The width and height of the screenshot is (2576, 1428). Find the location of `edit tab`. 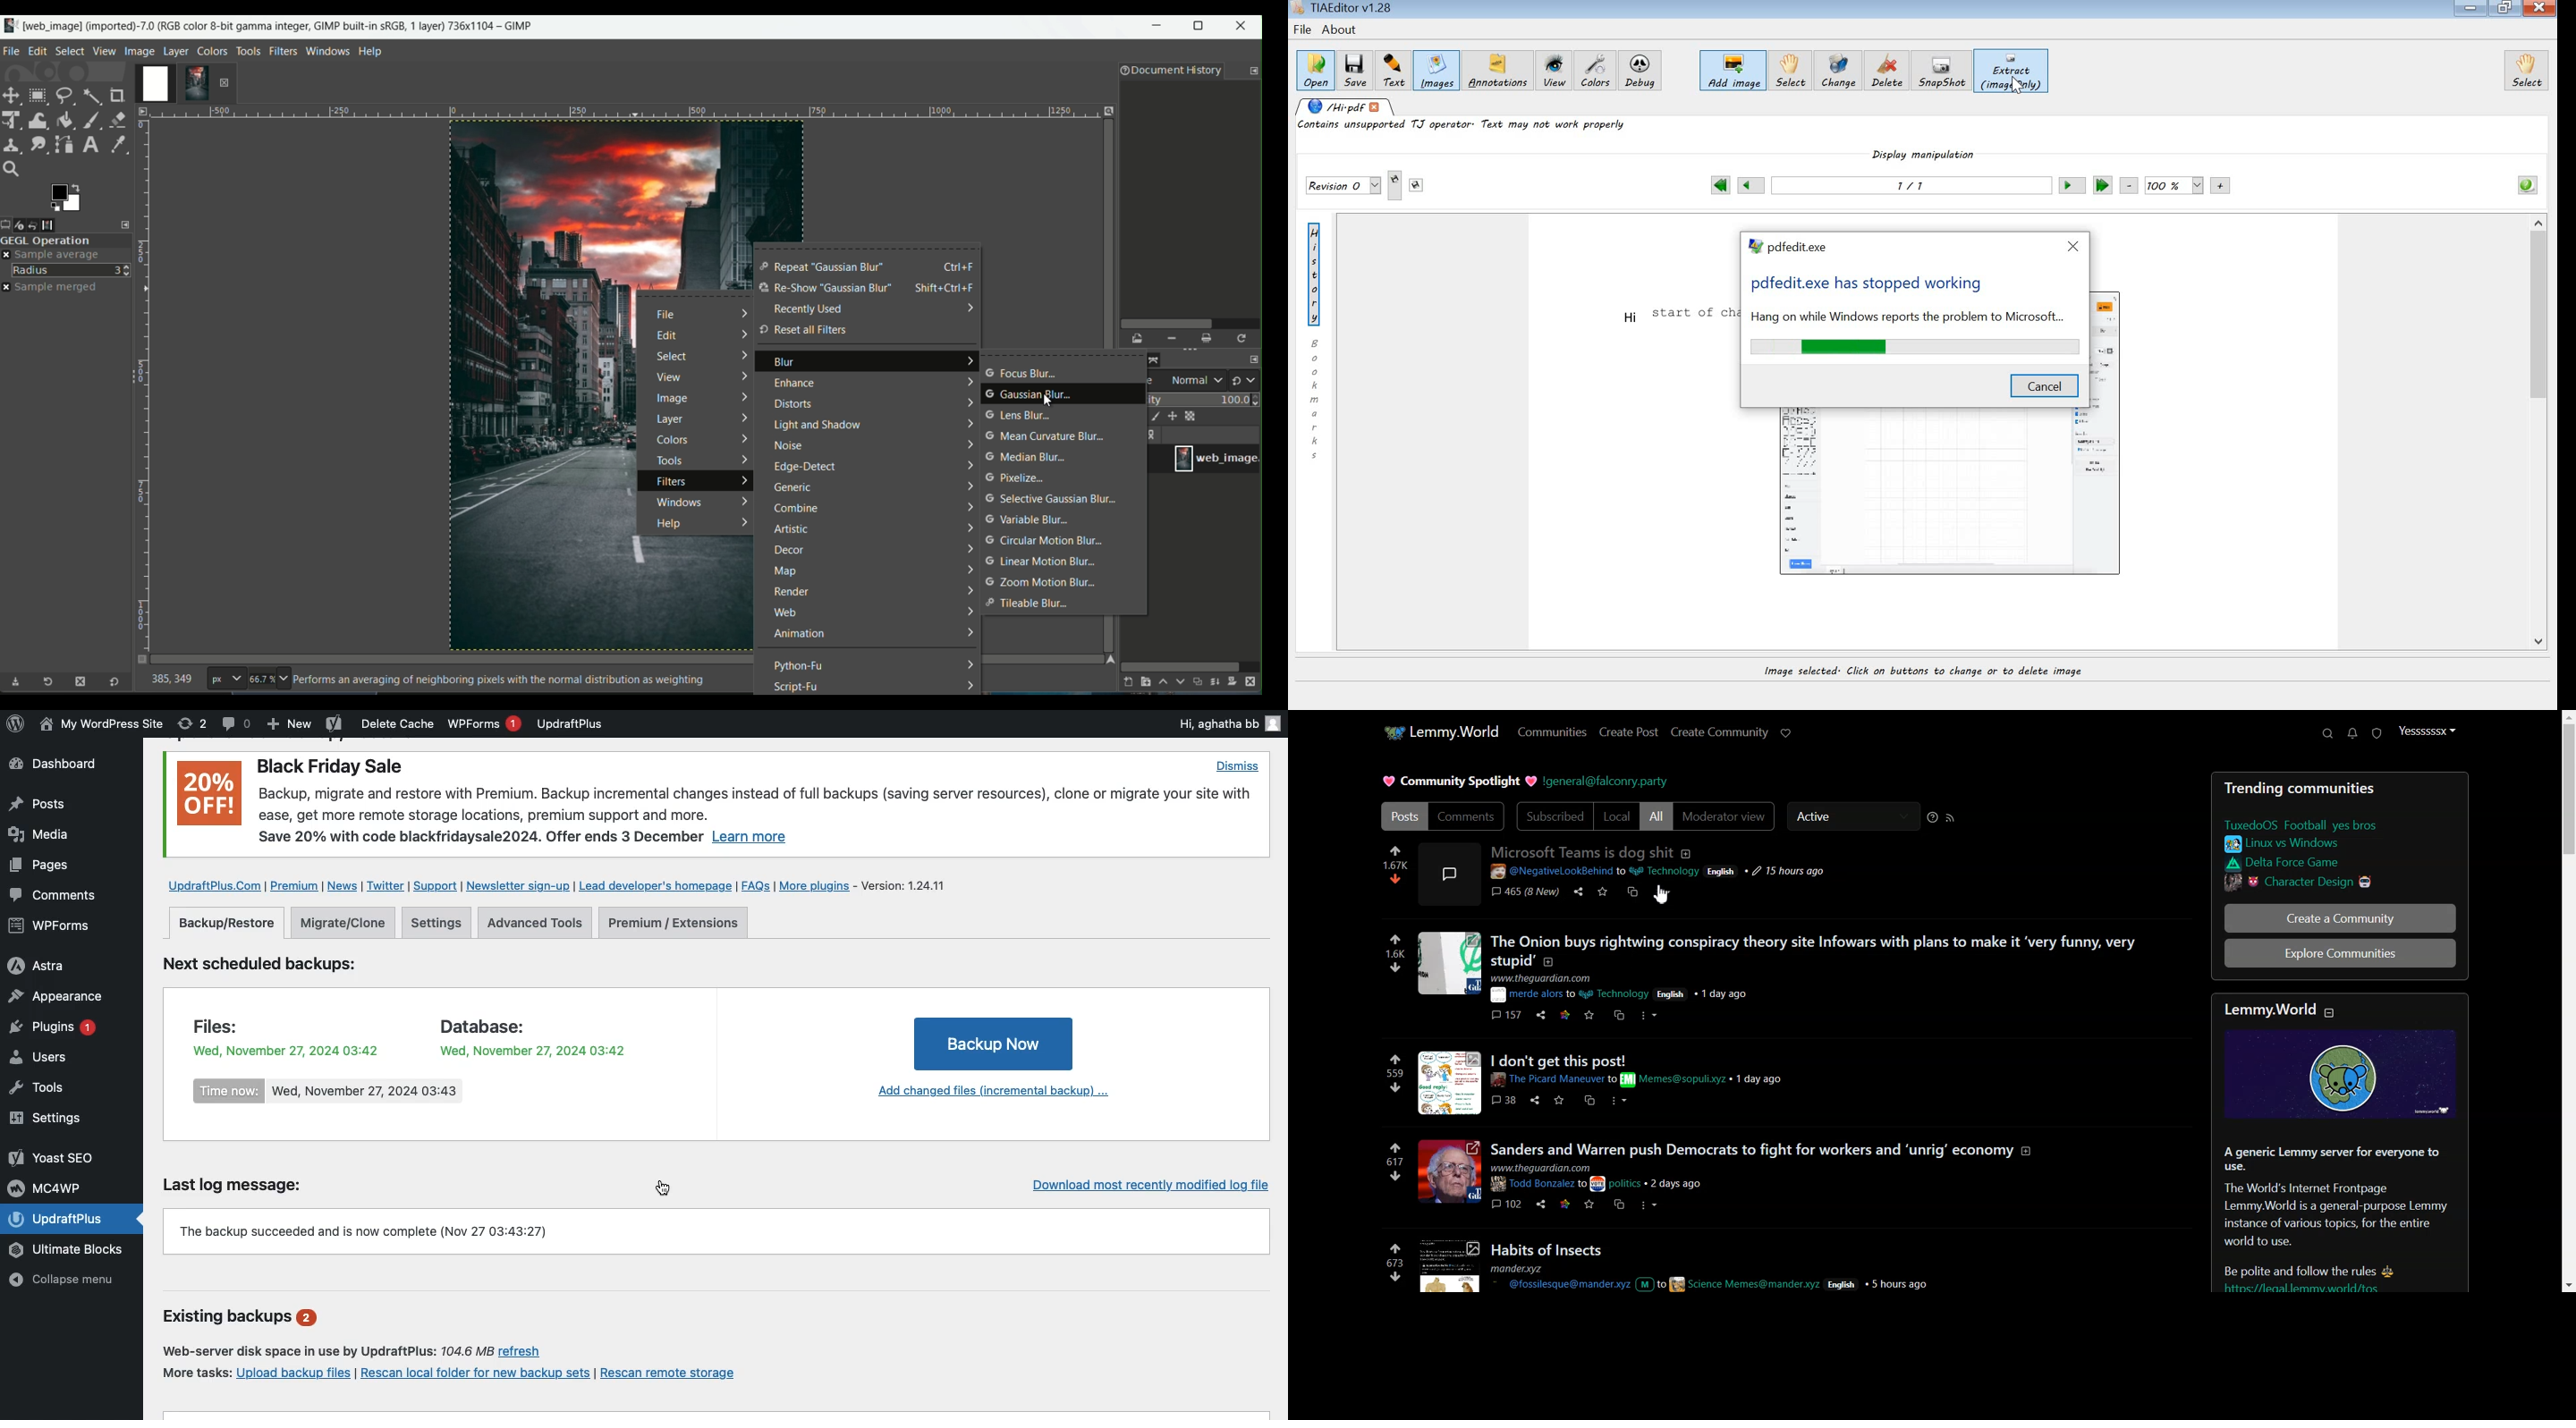

edit tab is located at coordinates (37, 51).